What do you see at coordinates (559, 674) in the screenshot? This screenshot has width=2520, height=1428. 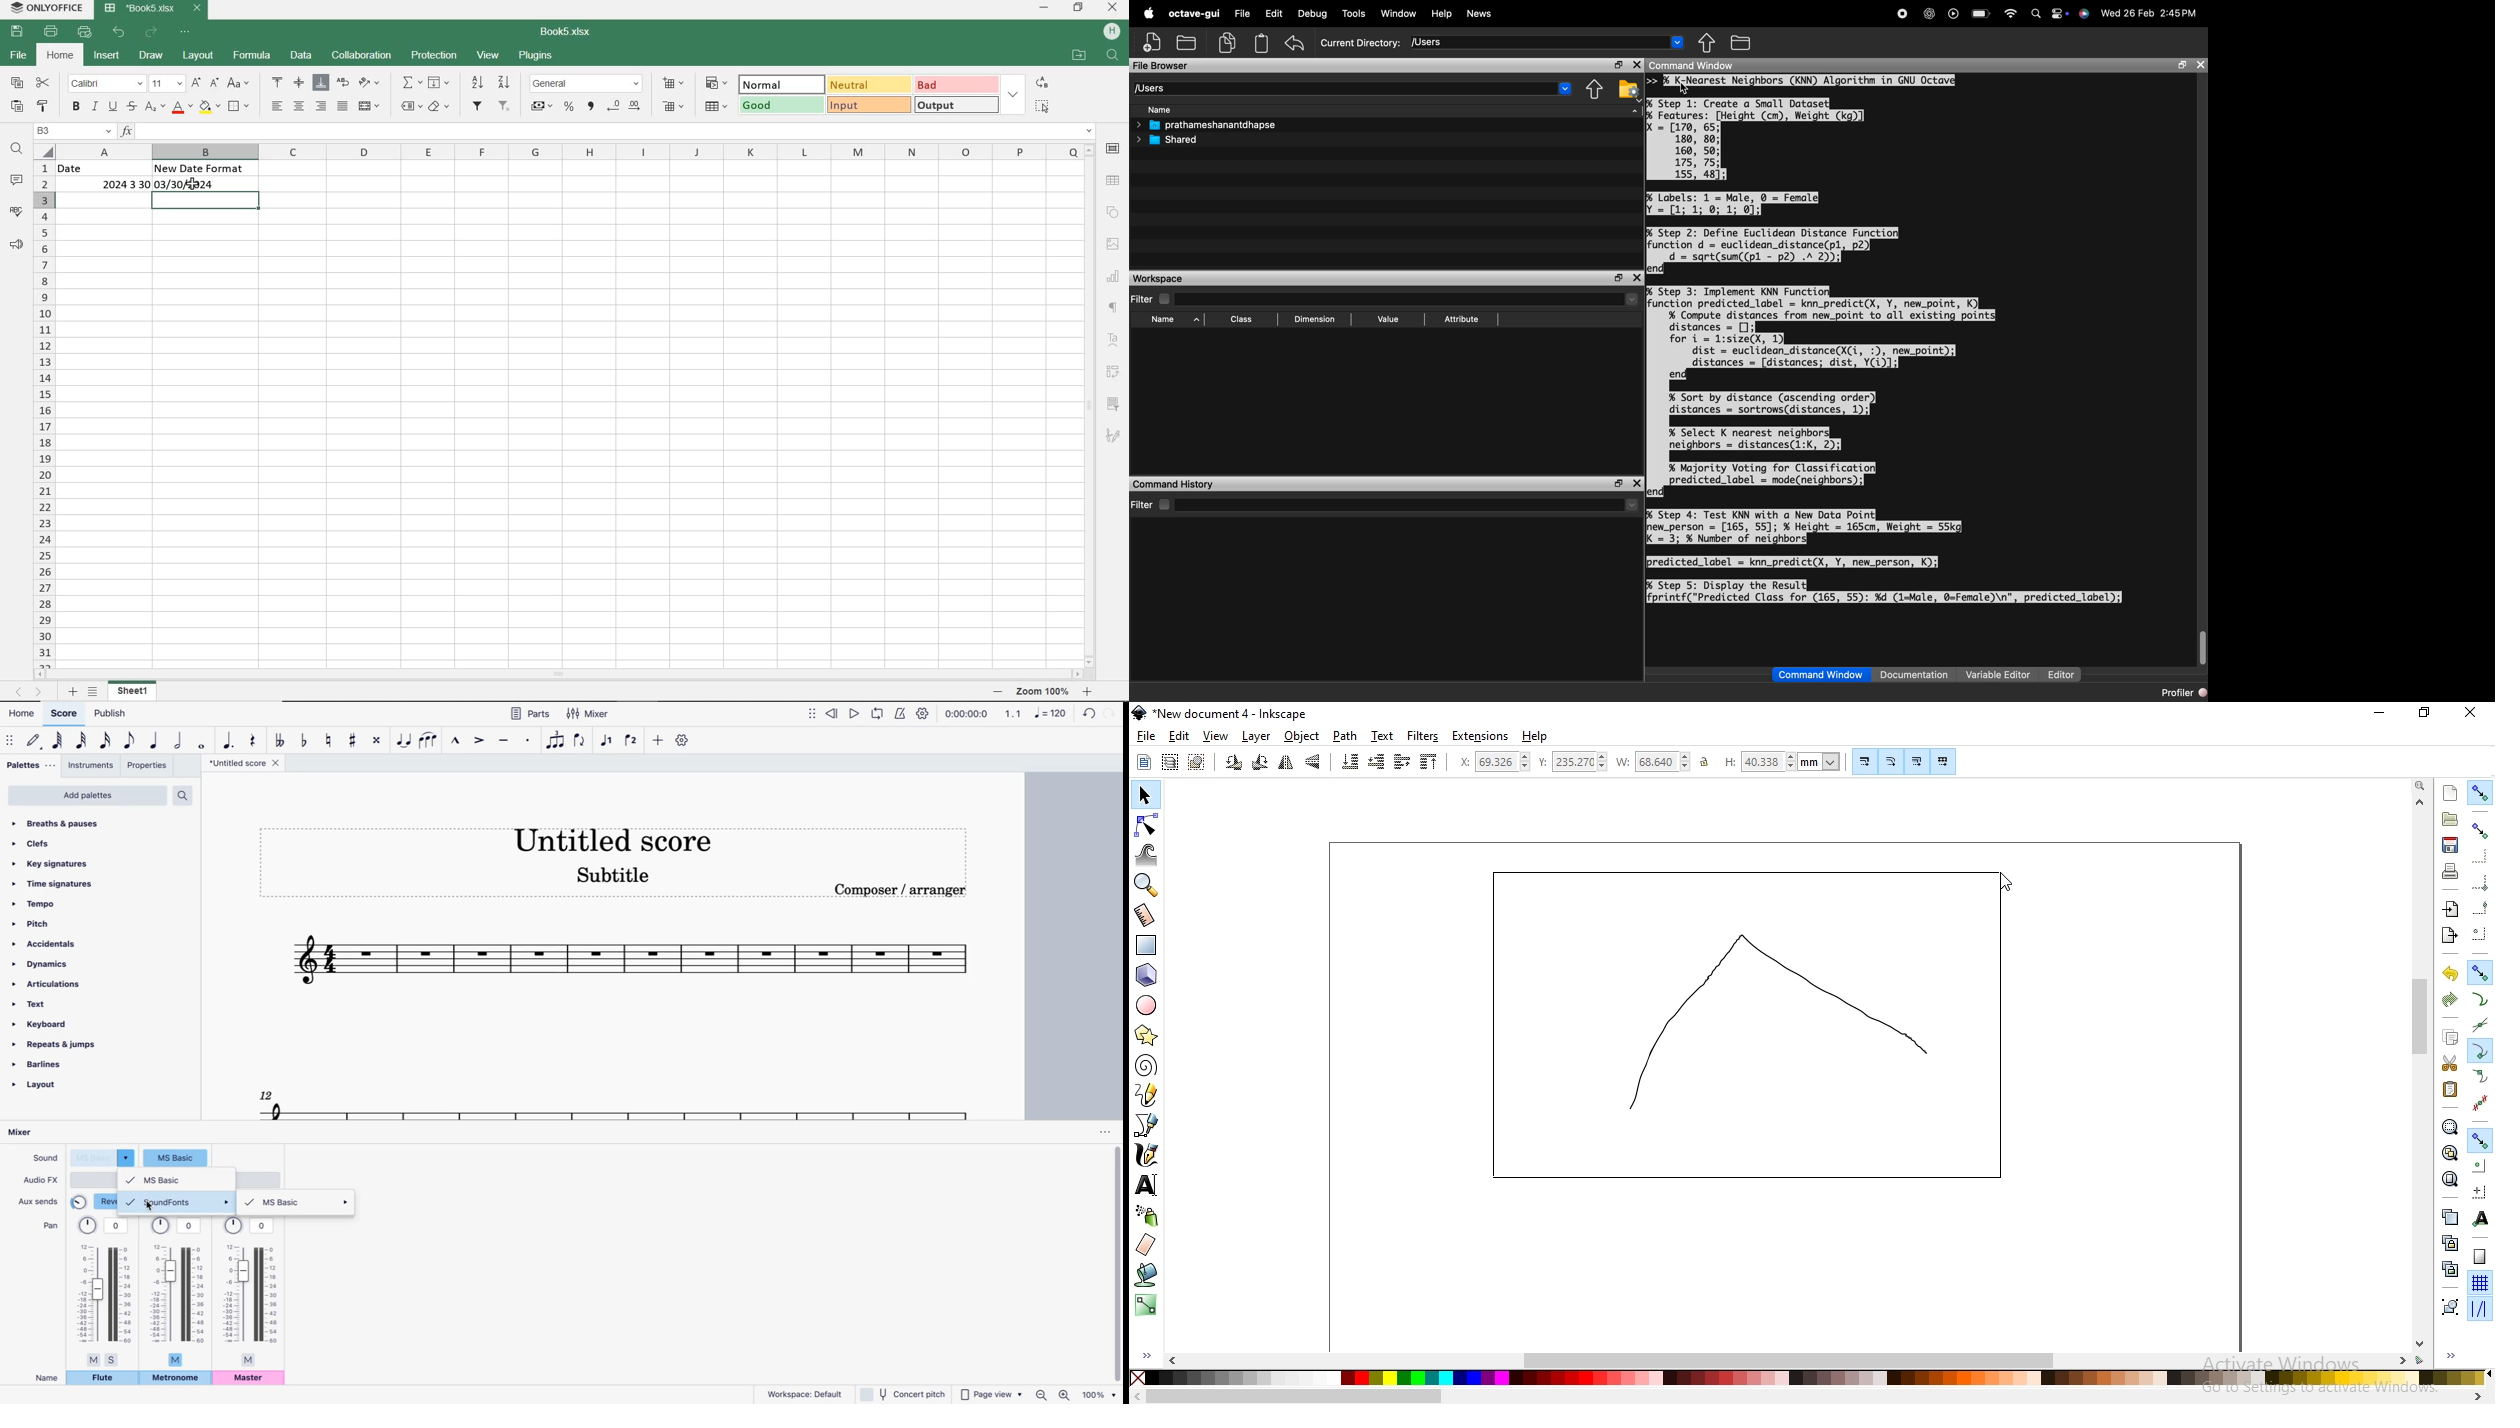 I see `SCROLLBAR` at bounding box center [559, 674].